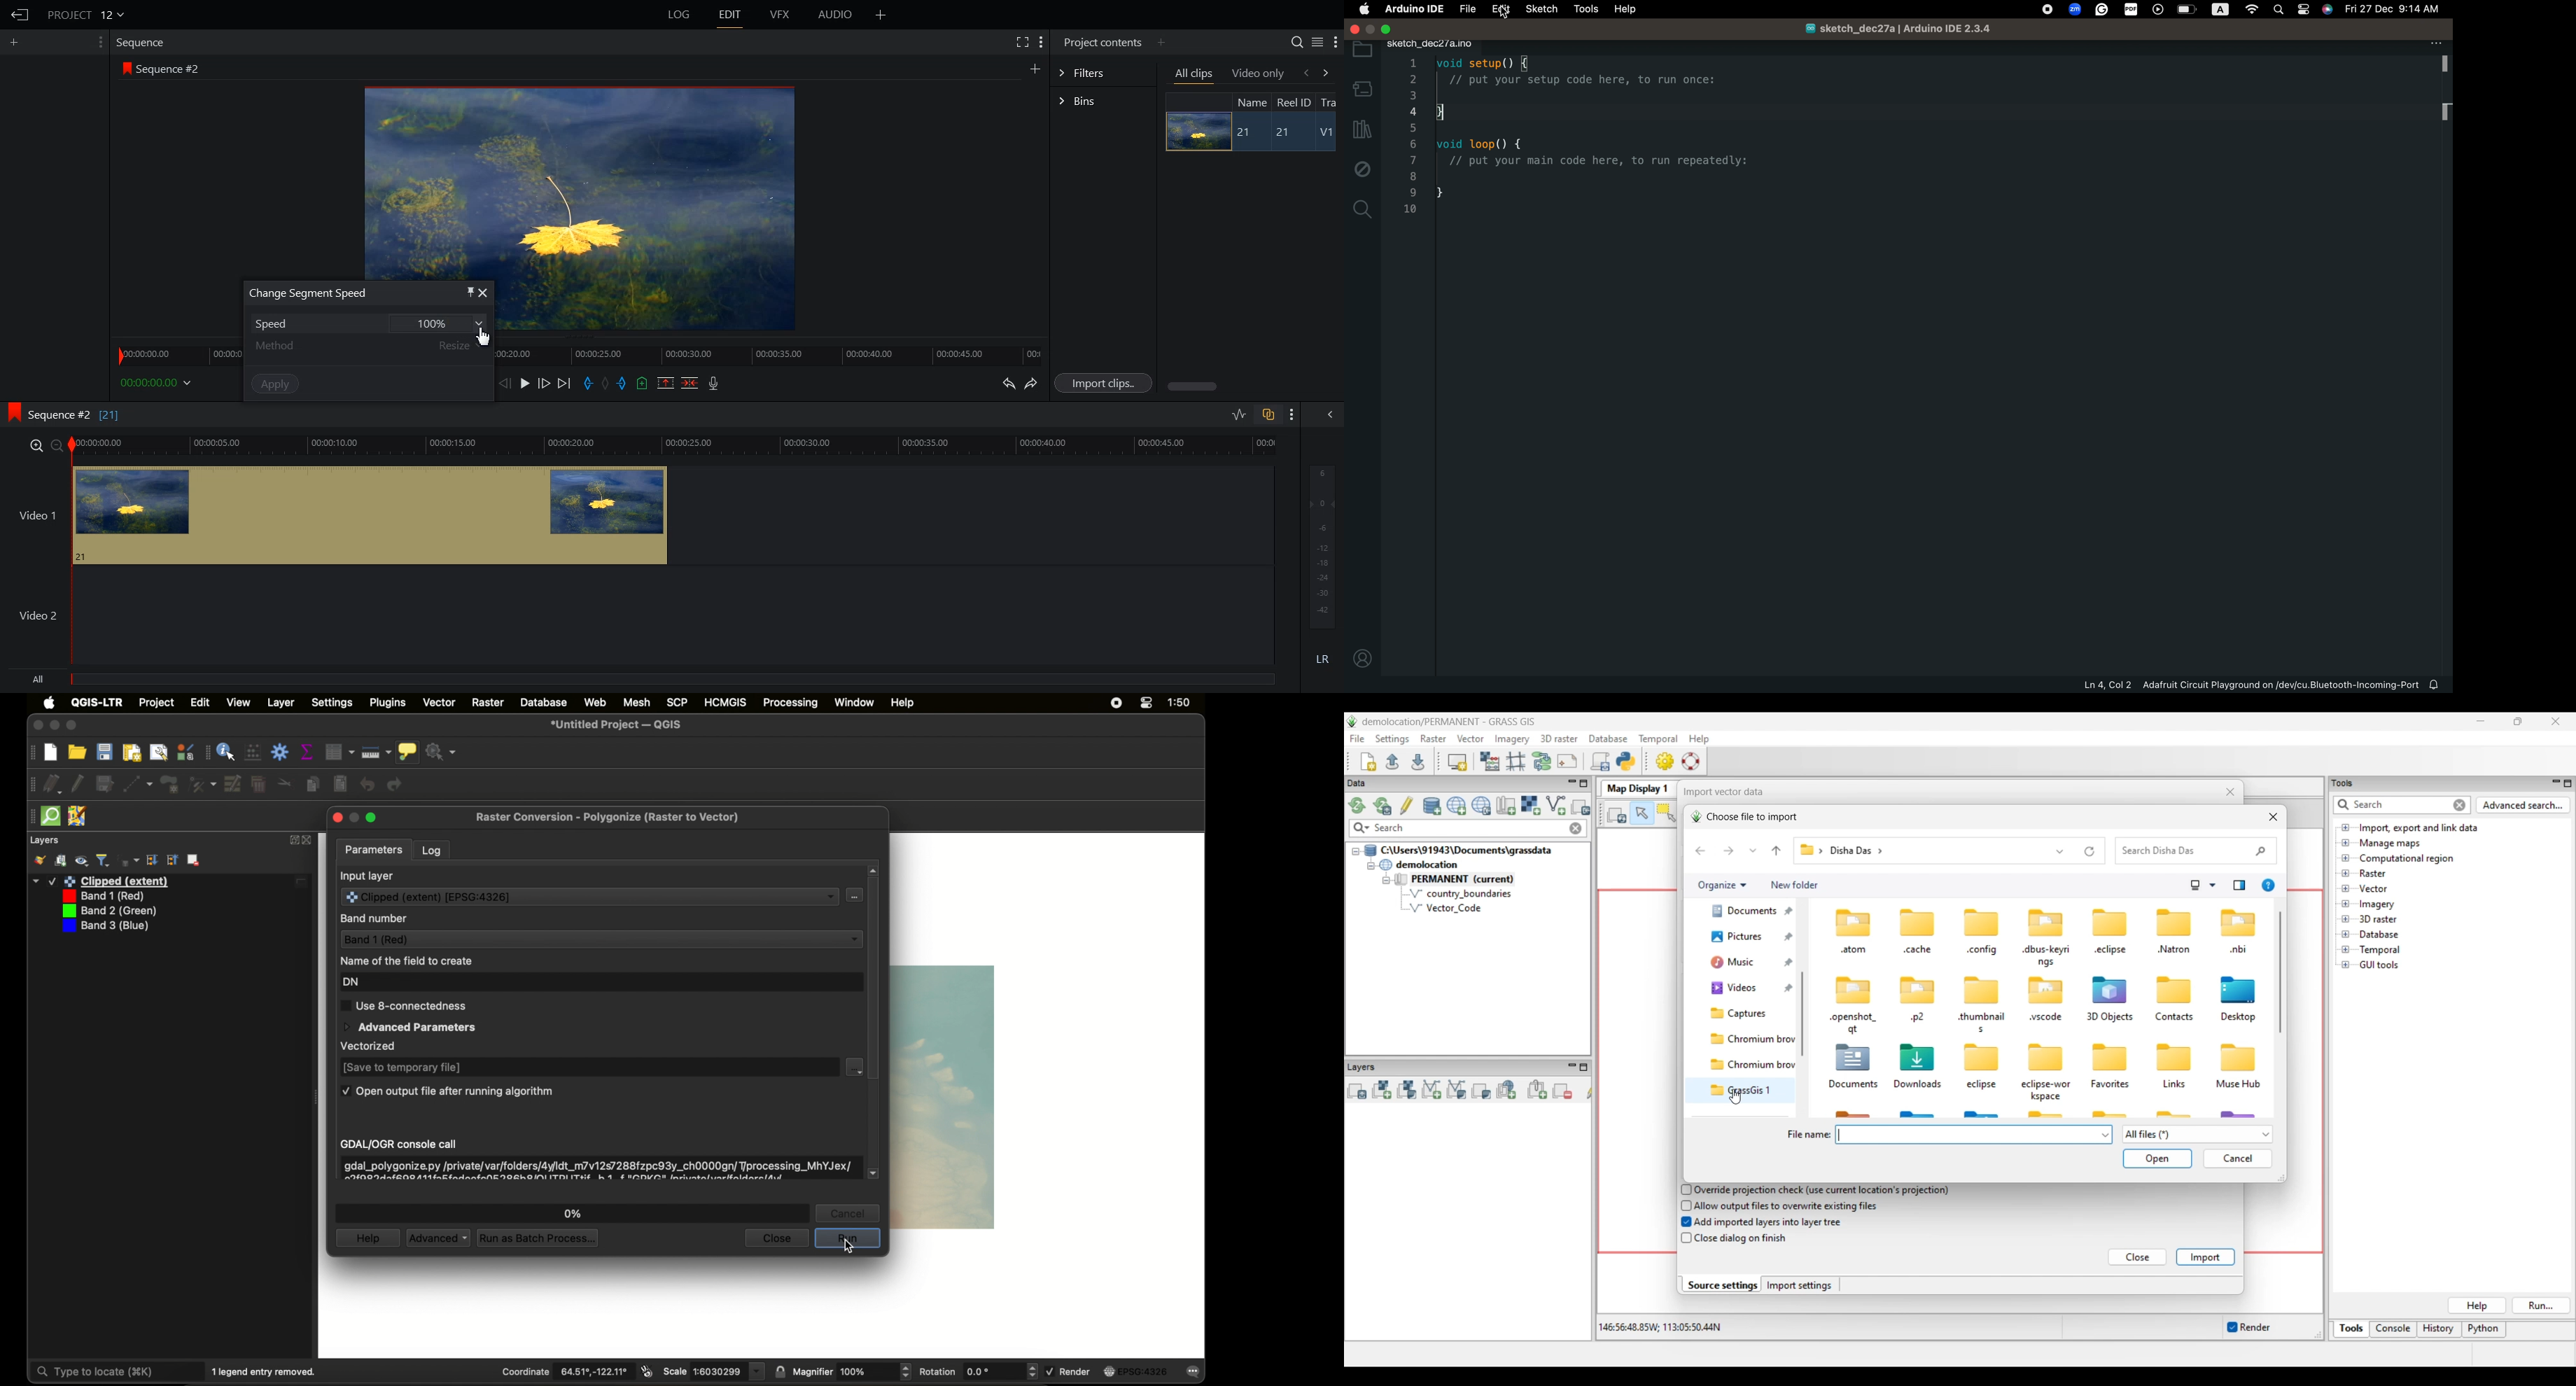  What do you see at coordinates (1147, 703) in the screenshot?
I see `control center` at bounding box center [1147, 703].